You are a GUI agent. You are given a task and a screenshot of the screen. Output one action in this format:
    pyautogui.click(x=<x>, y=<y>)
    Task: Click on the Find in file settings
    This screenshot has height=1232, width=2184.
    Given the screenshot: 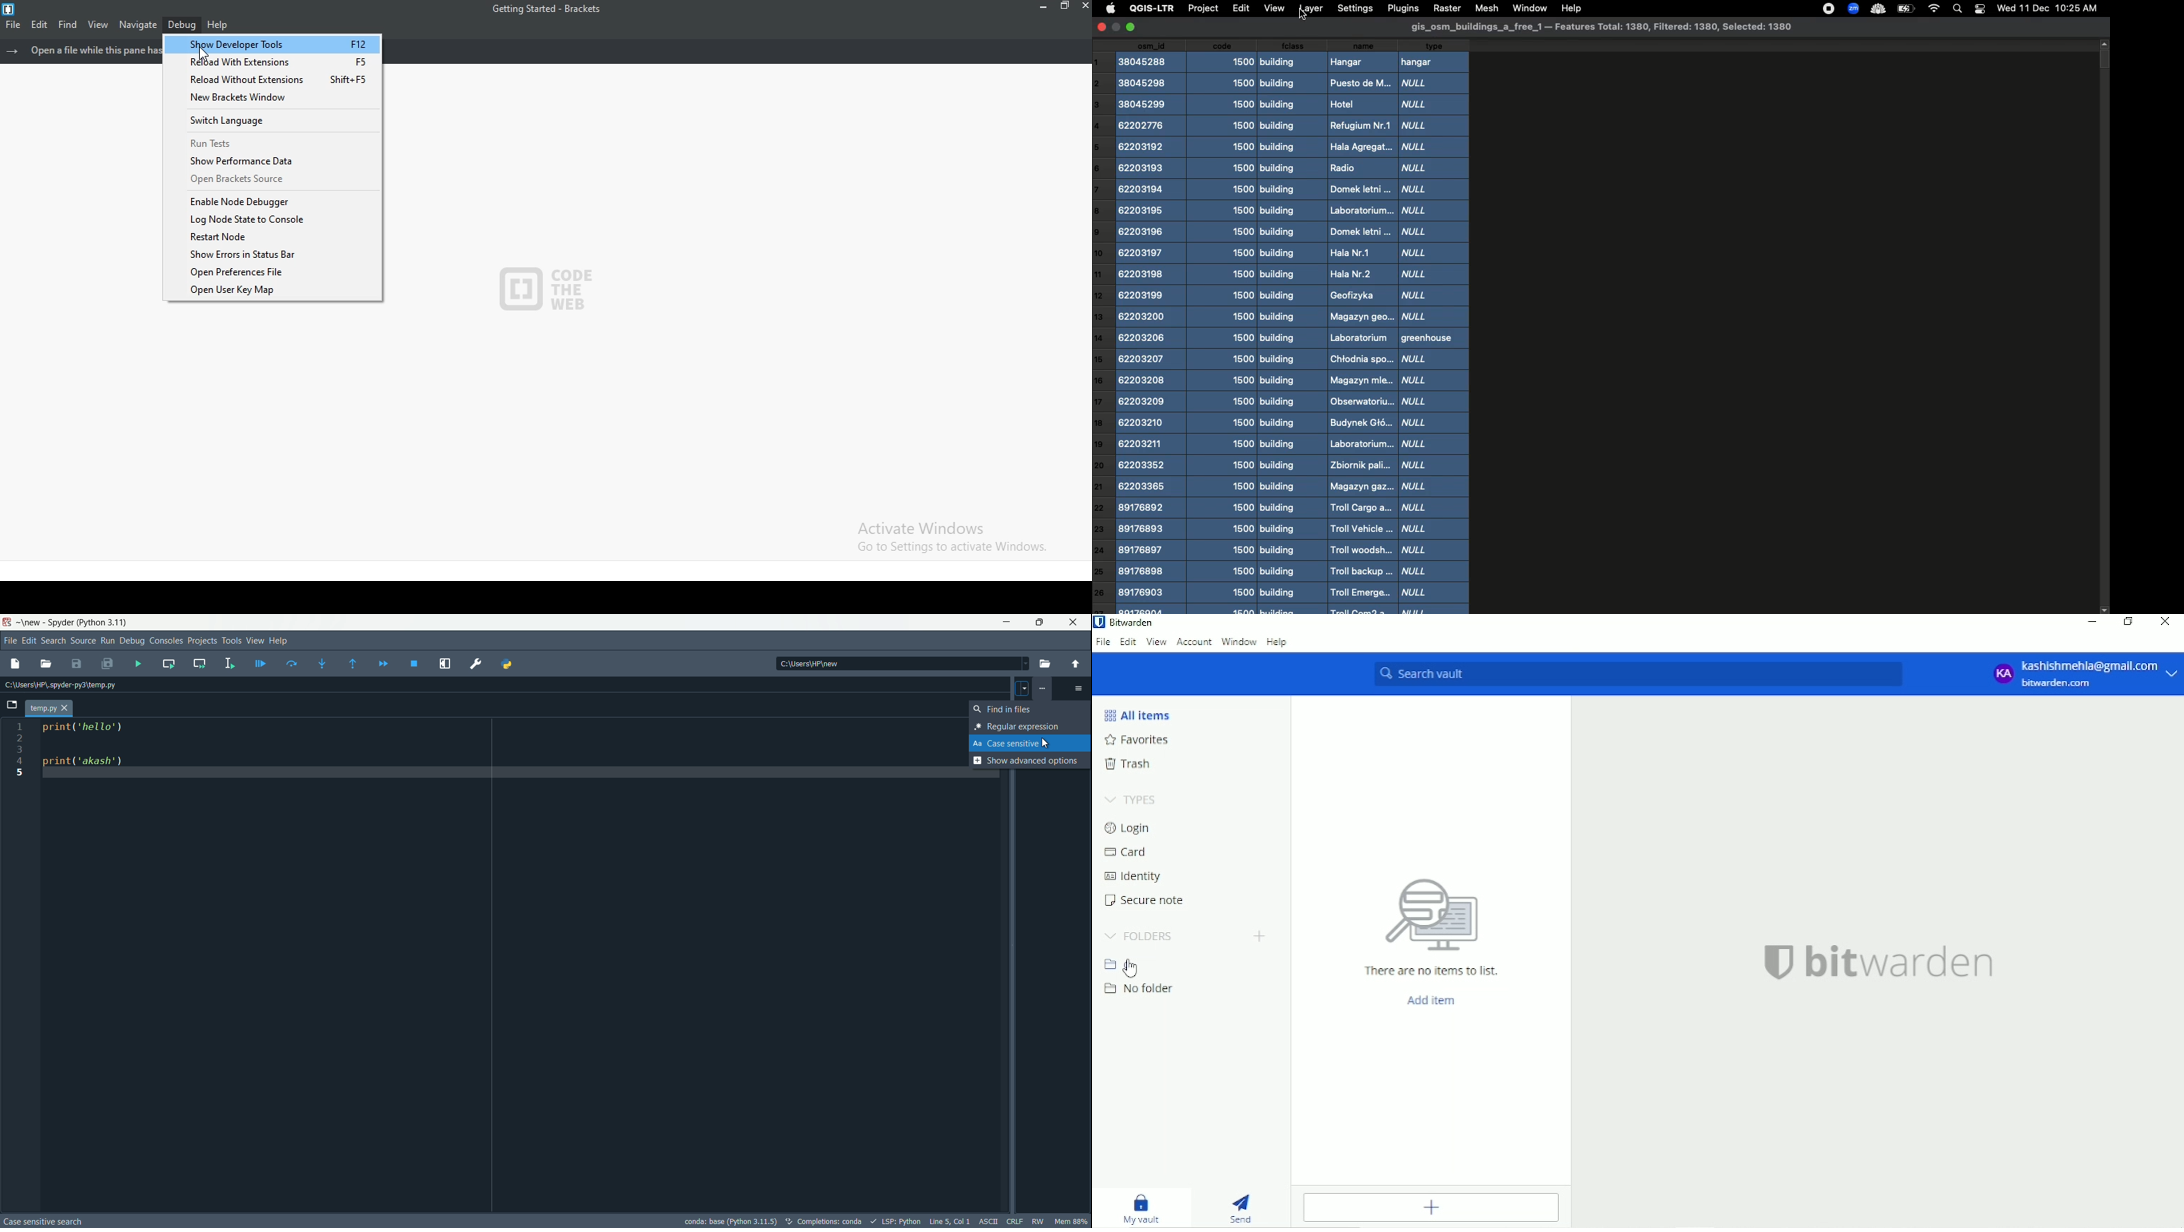 What is the action you would take?
    pyautogui.click(x=1042, y=688)
    